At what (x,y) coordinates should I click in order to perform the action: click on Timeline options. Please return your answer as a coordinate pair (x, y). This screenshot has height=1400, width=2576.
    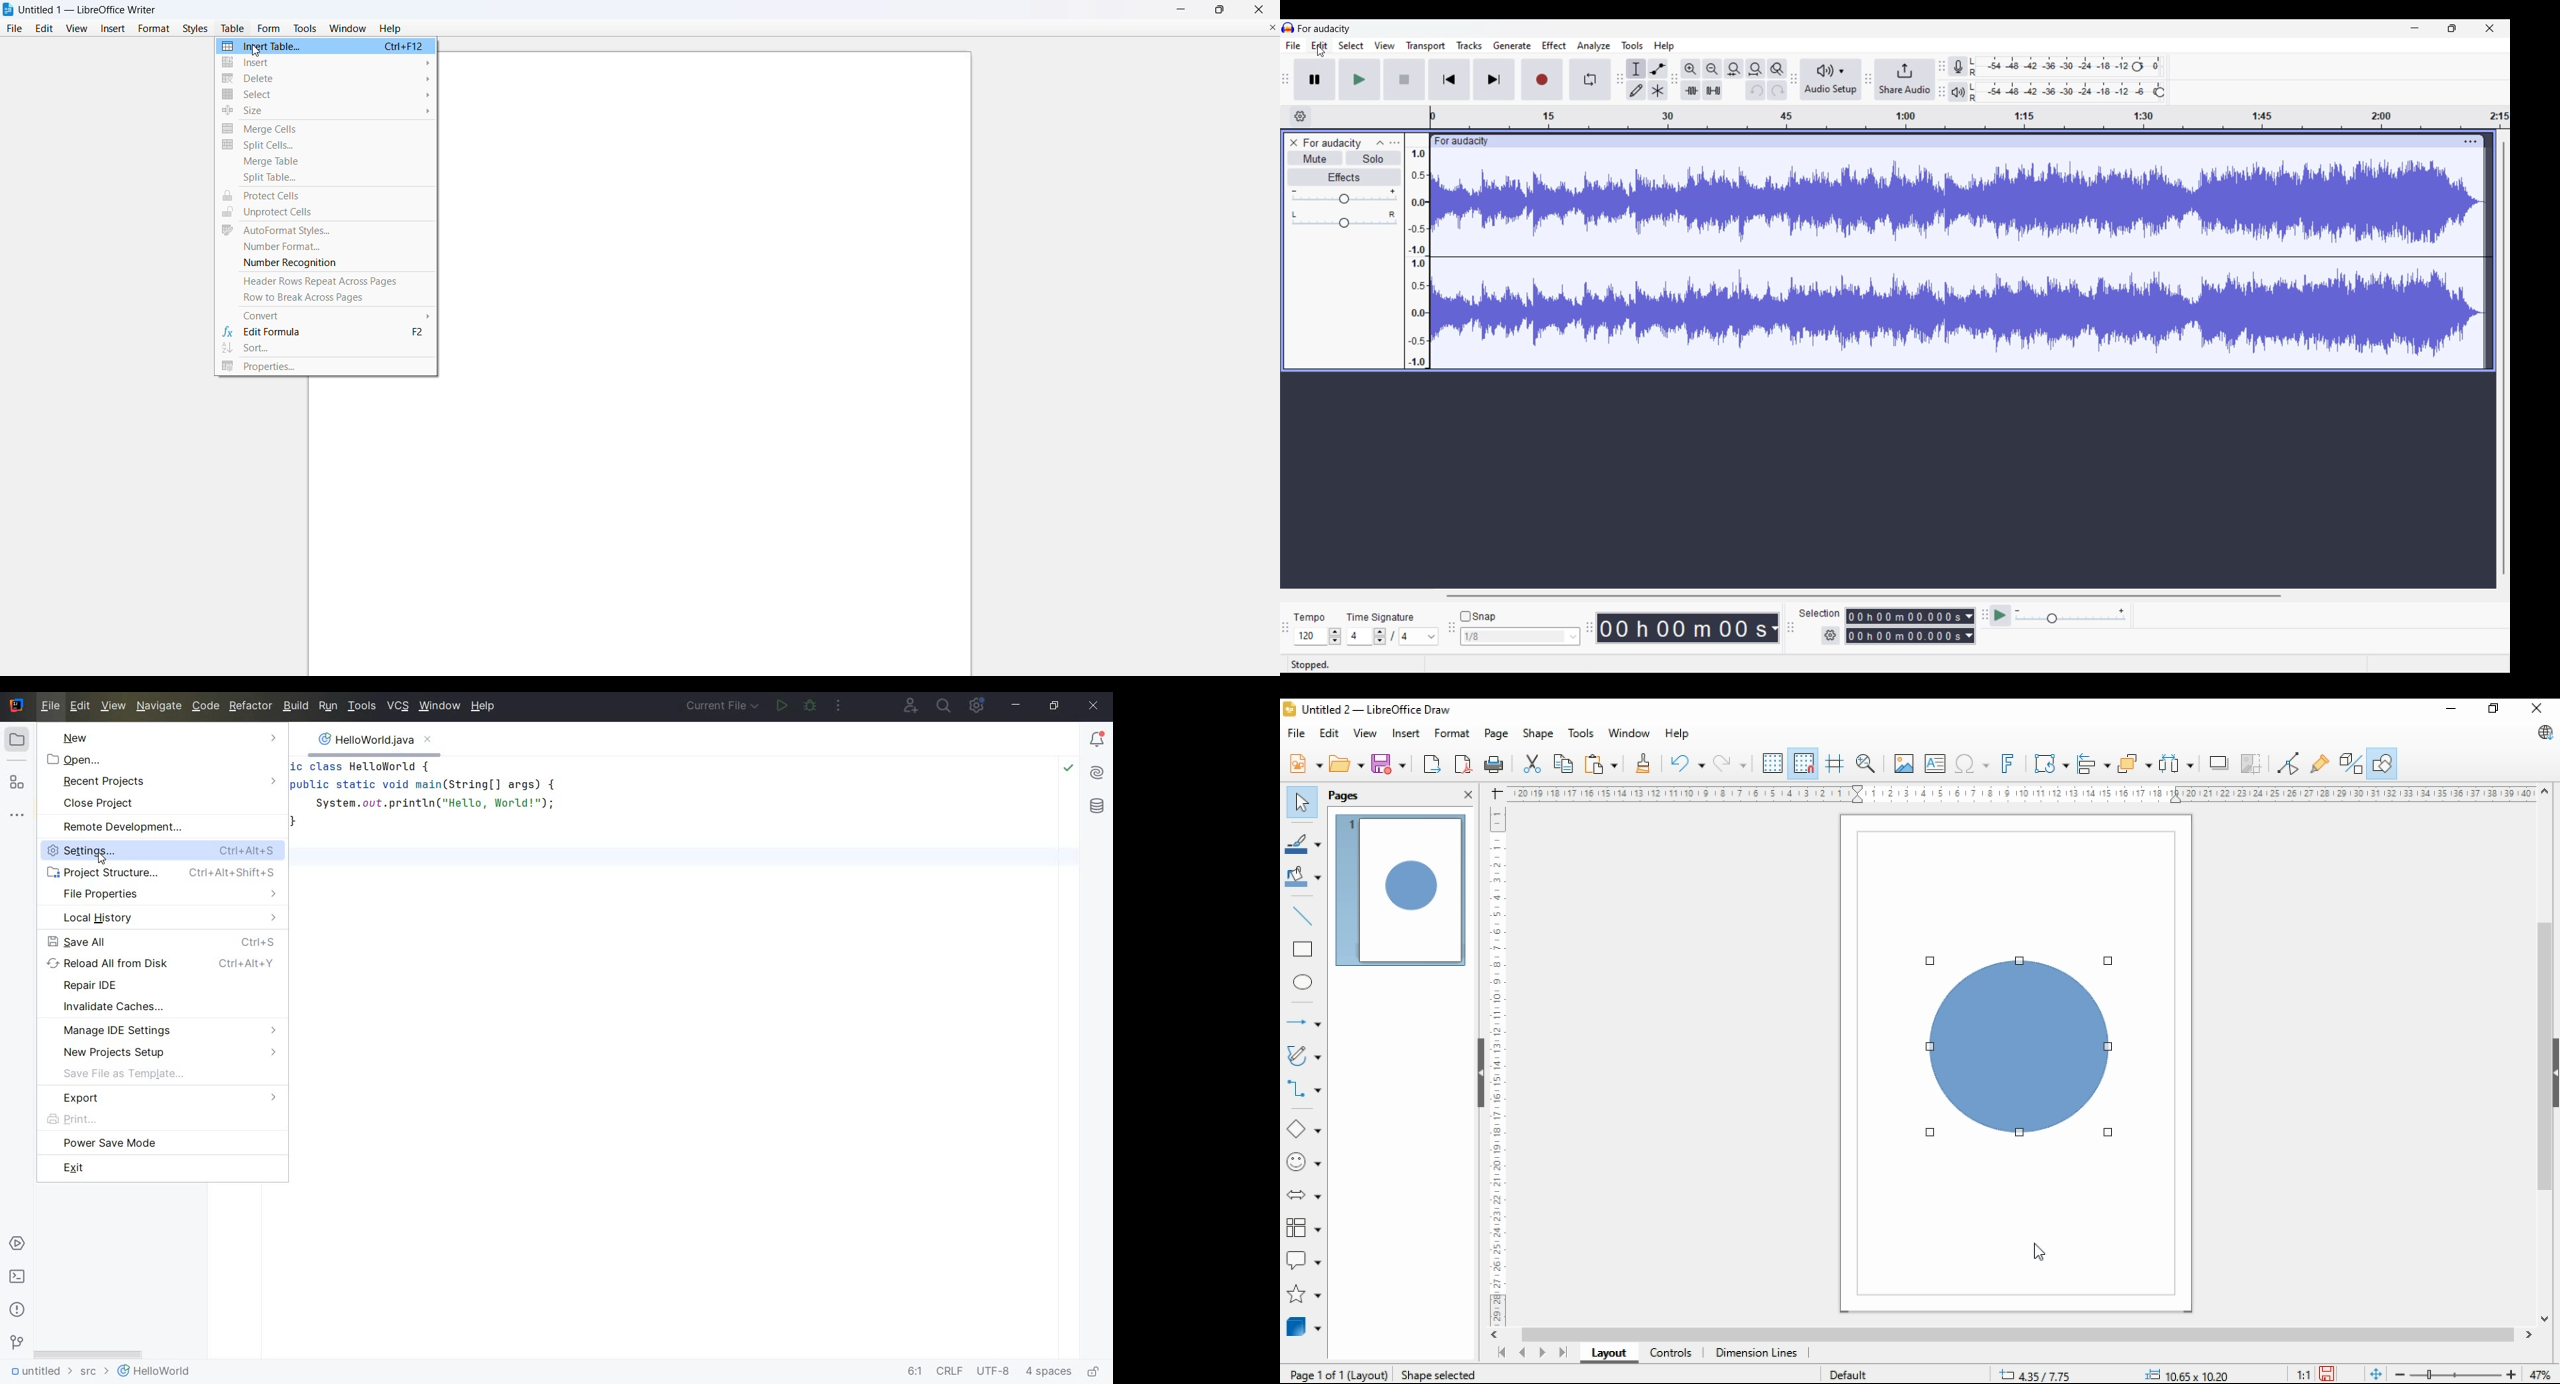
    Looking at the image, I should click on (1301, 117).